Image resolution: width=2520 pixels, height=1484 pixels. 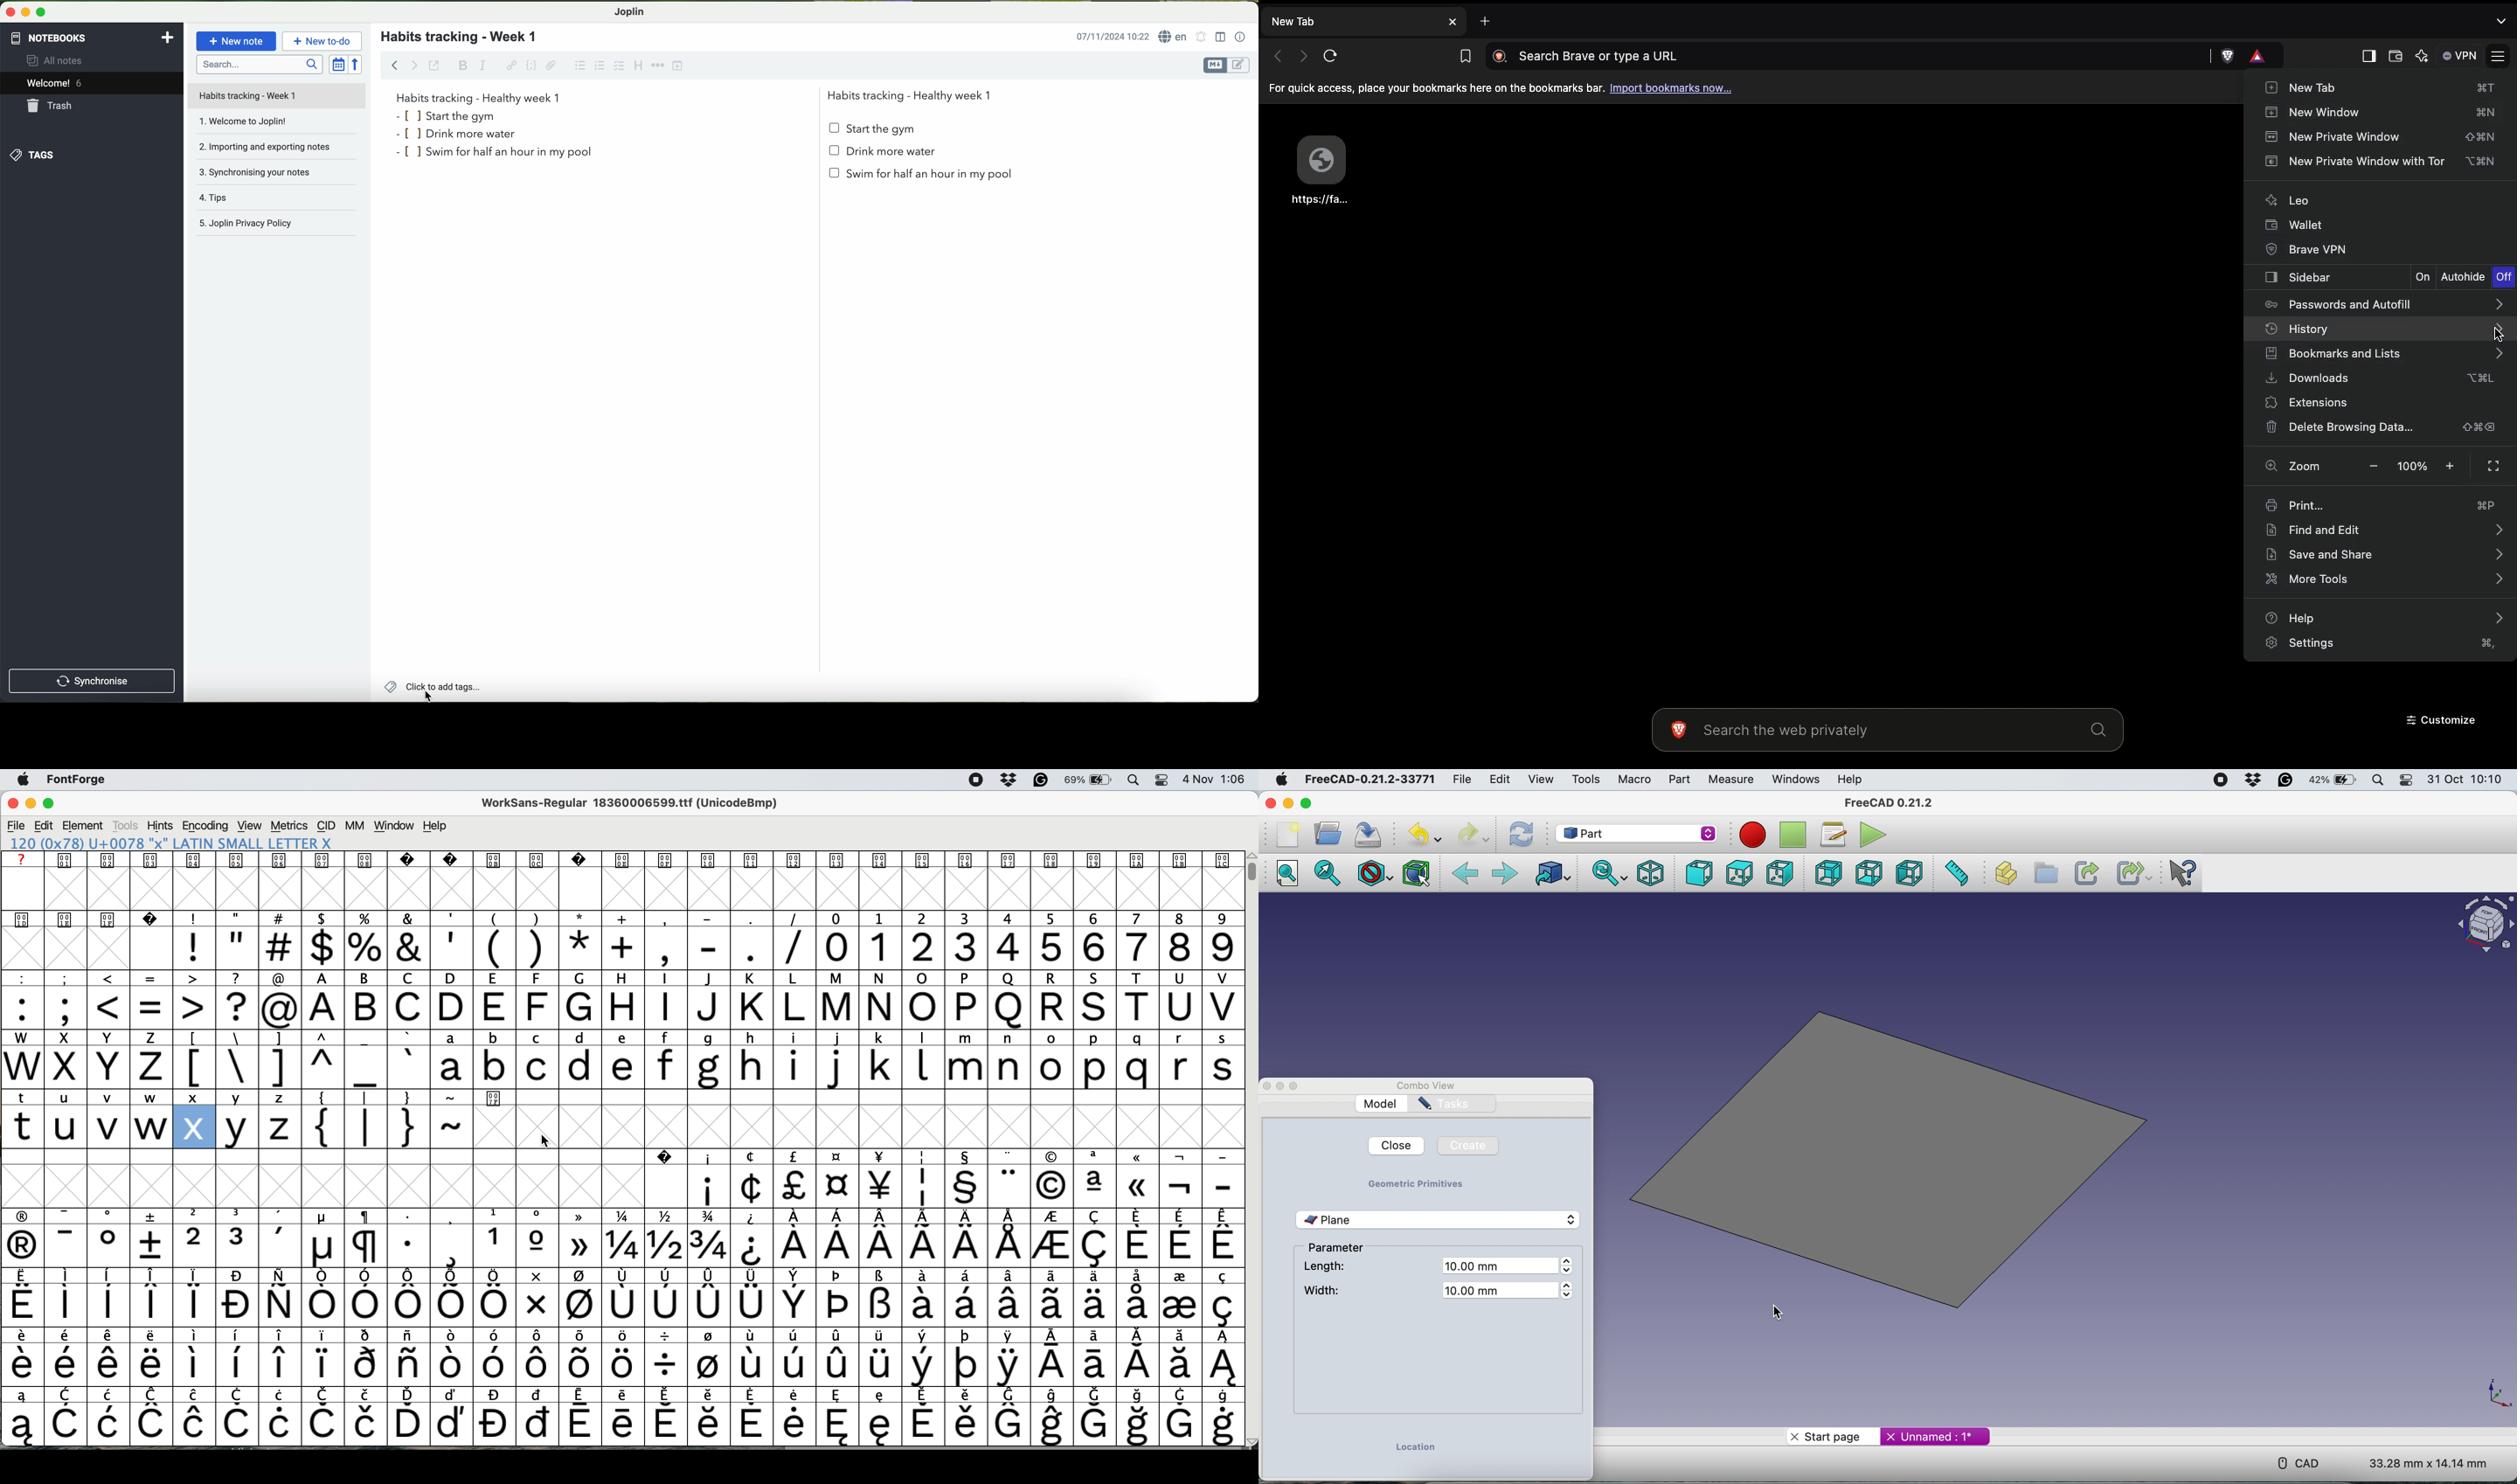 What do you see at coordinates (2467, 779) in the screenshot?
I see `Date and Time` at bounding box center [2467, 779].